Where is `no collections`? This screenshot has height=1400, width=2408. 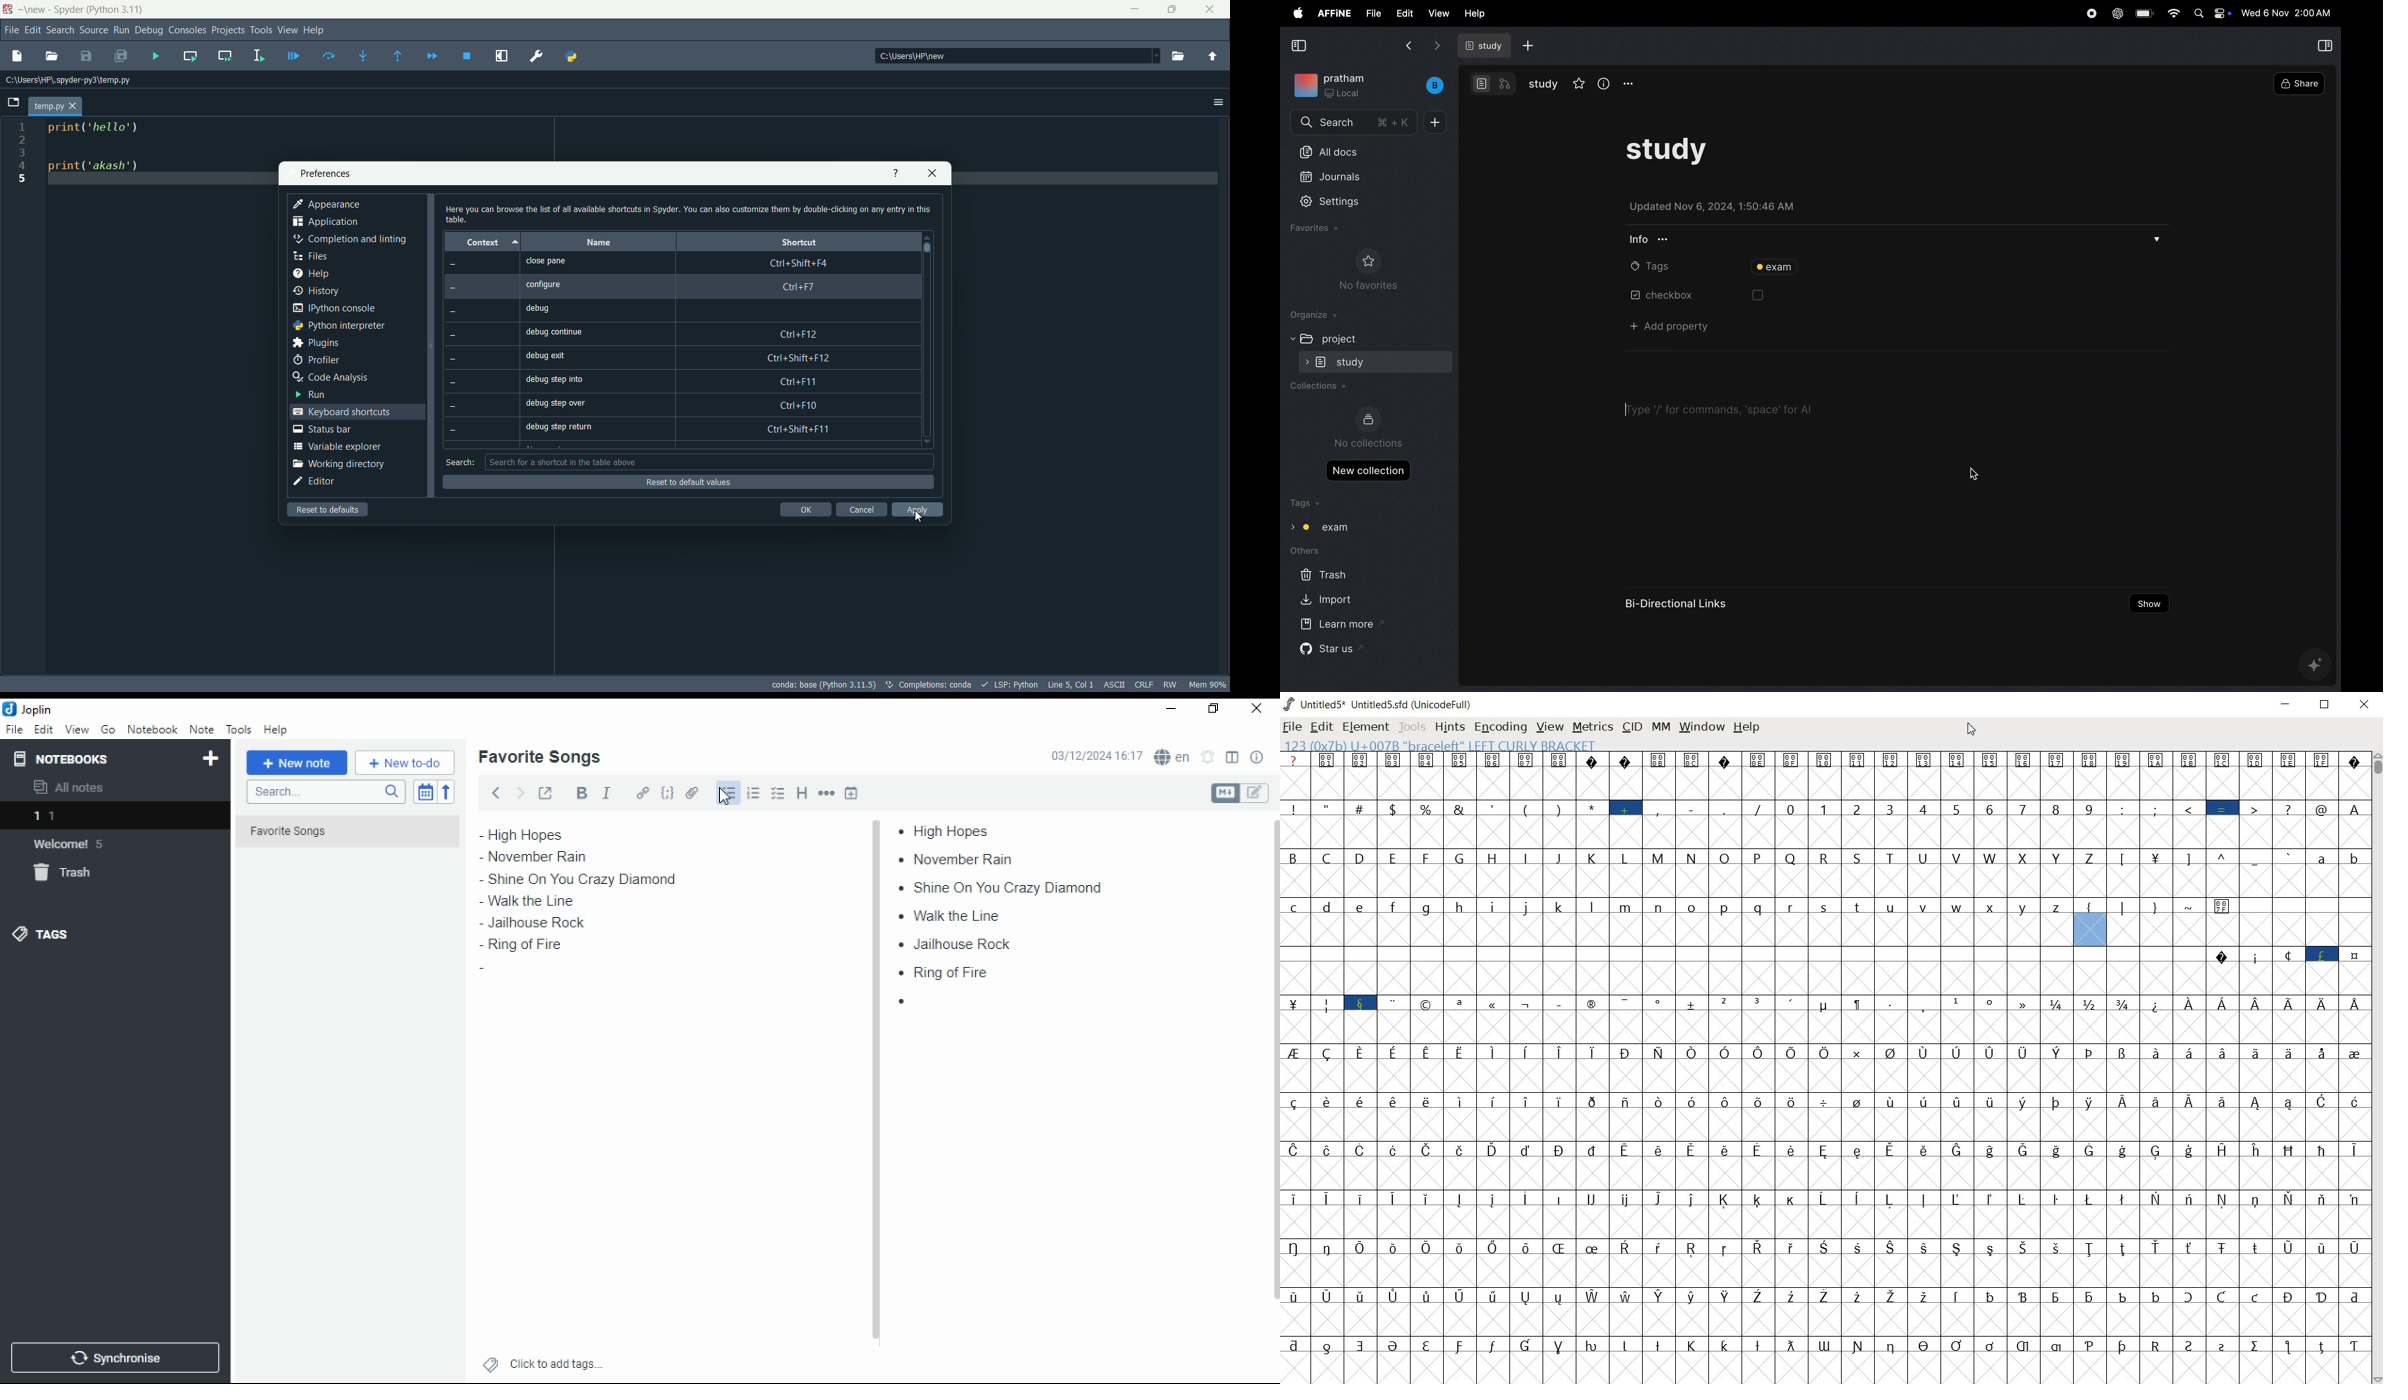
no collections is located at coordinates (1370, 430).